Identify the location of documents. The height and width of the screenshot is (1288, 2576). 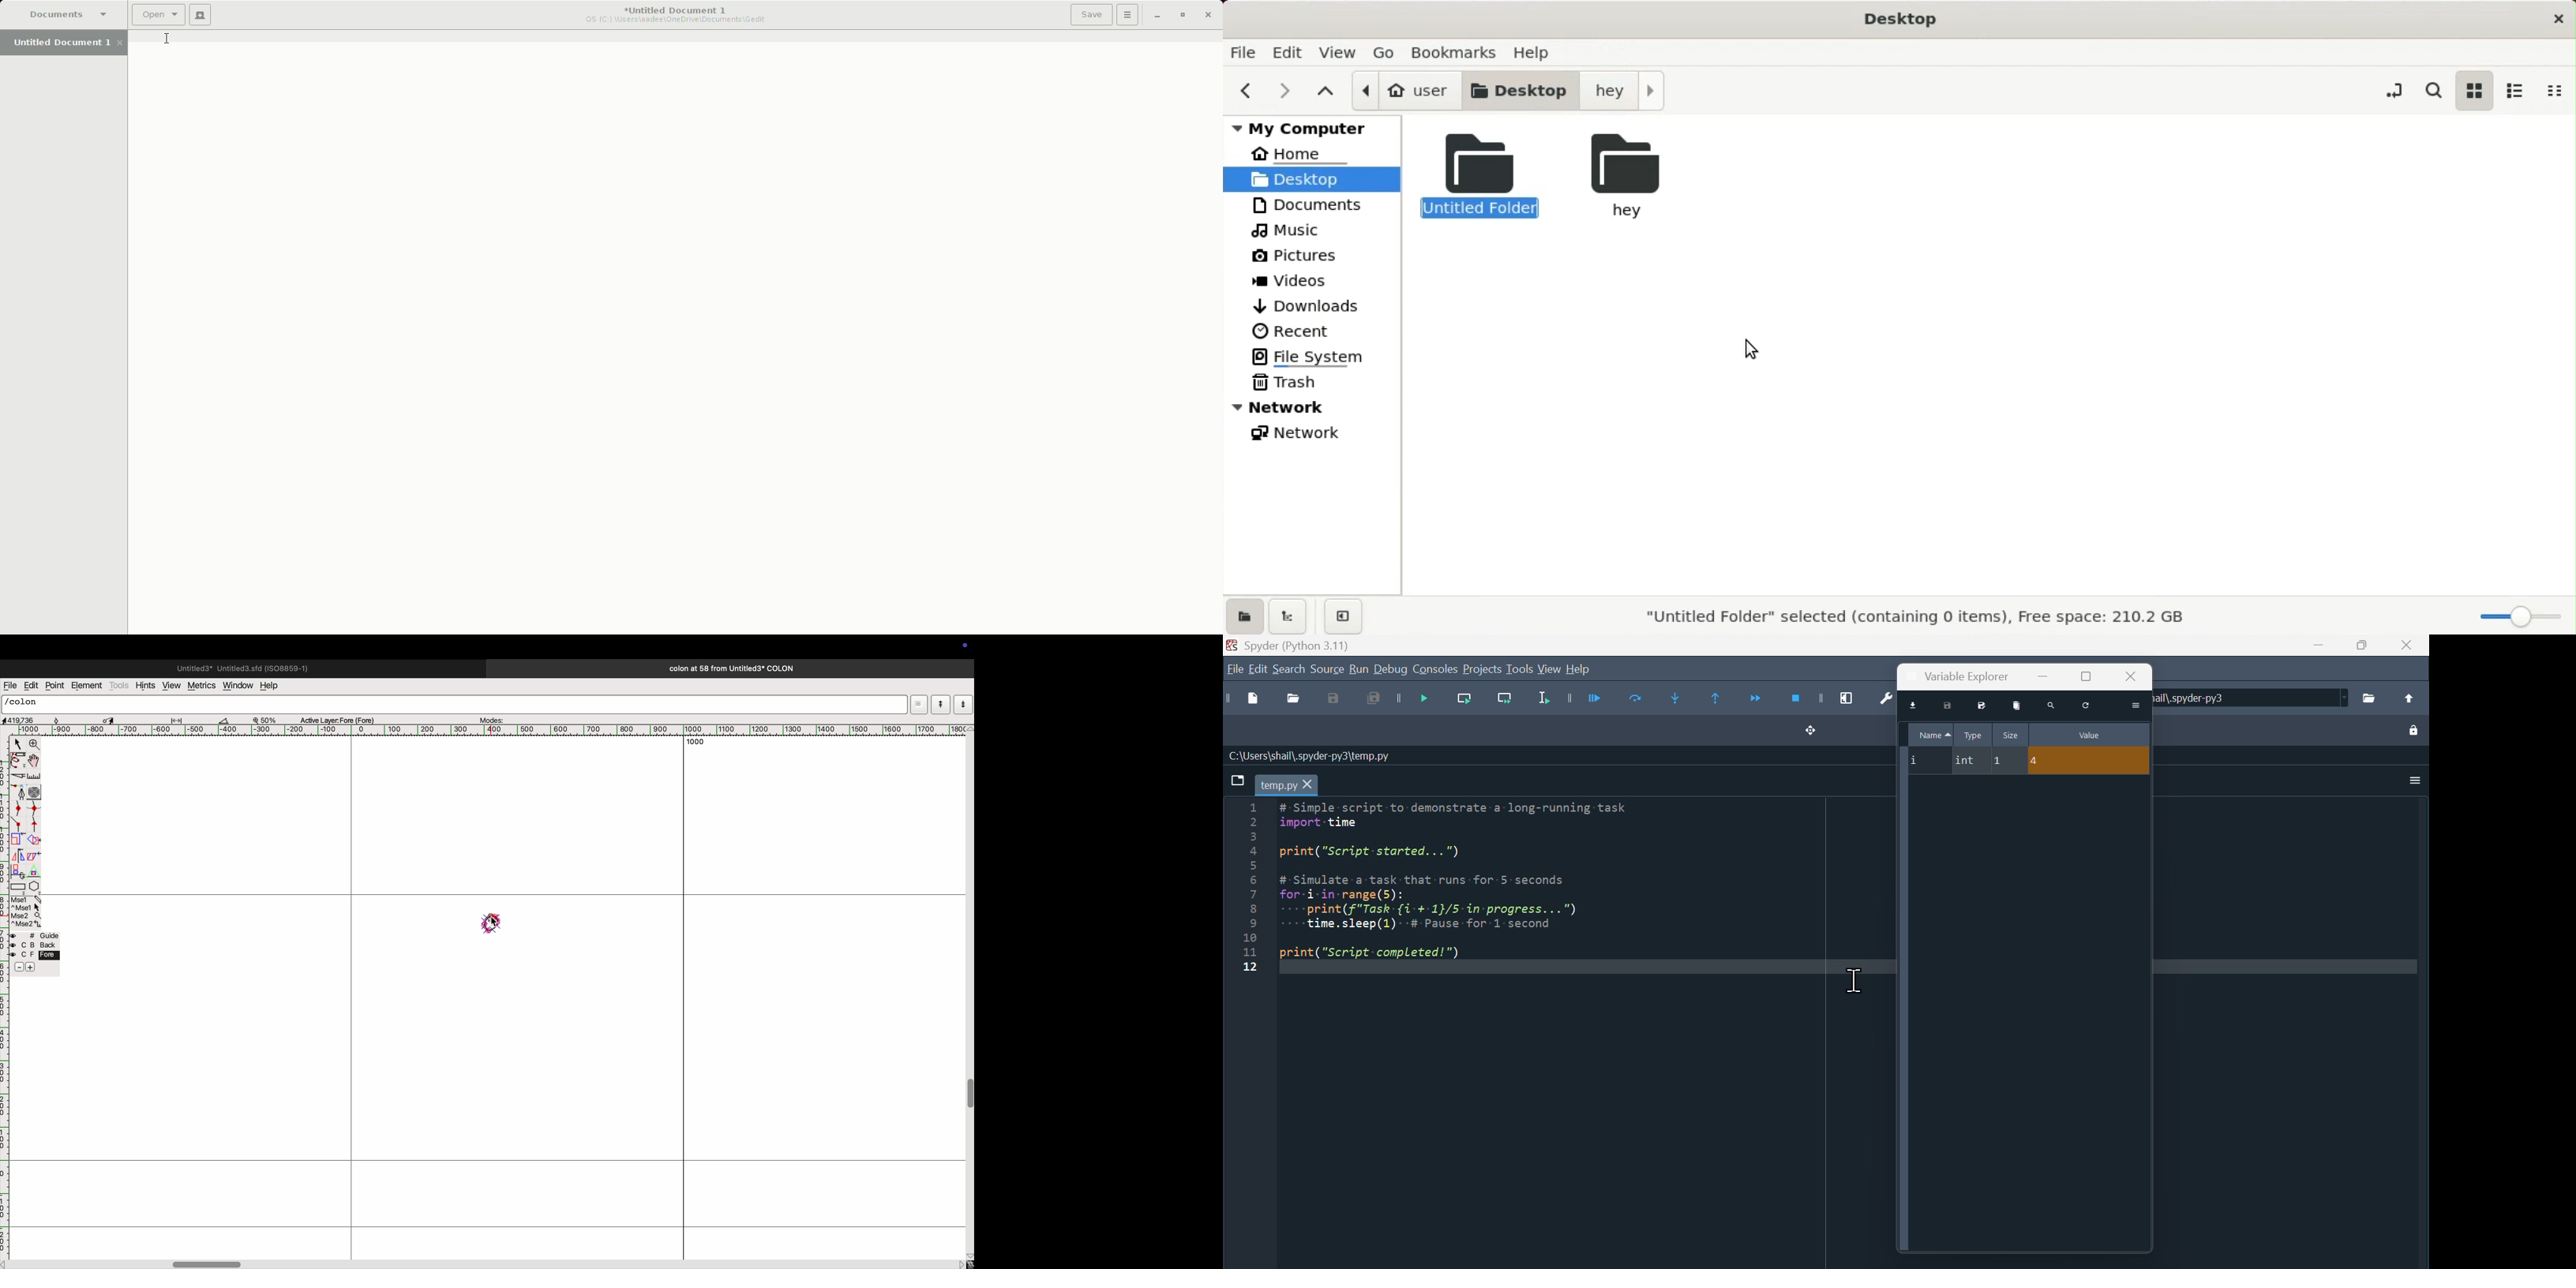
(1309, 206).